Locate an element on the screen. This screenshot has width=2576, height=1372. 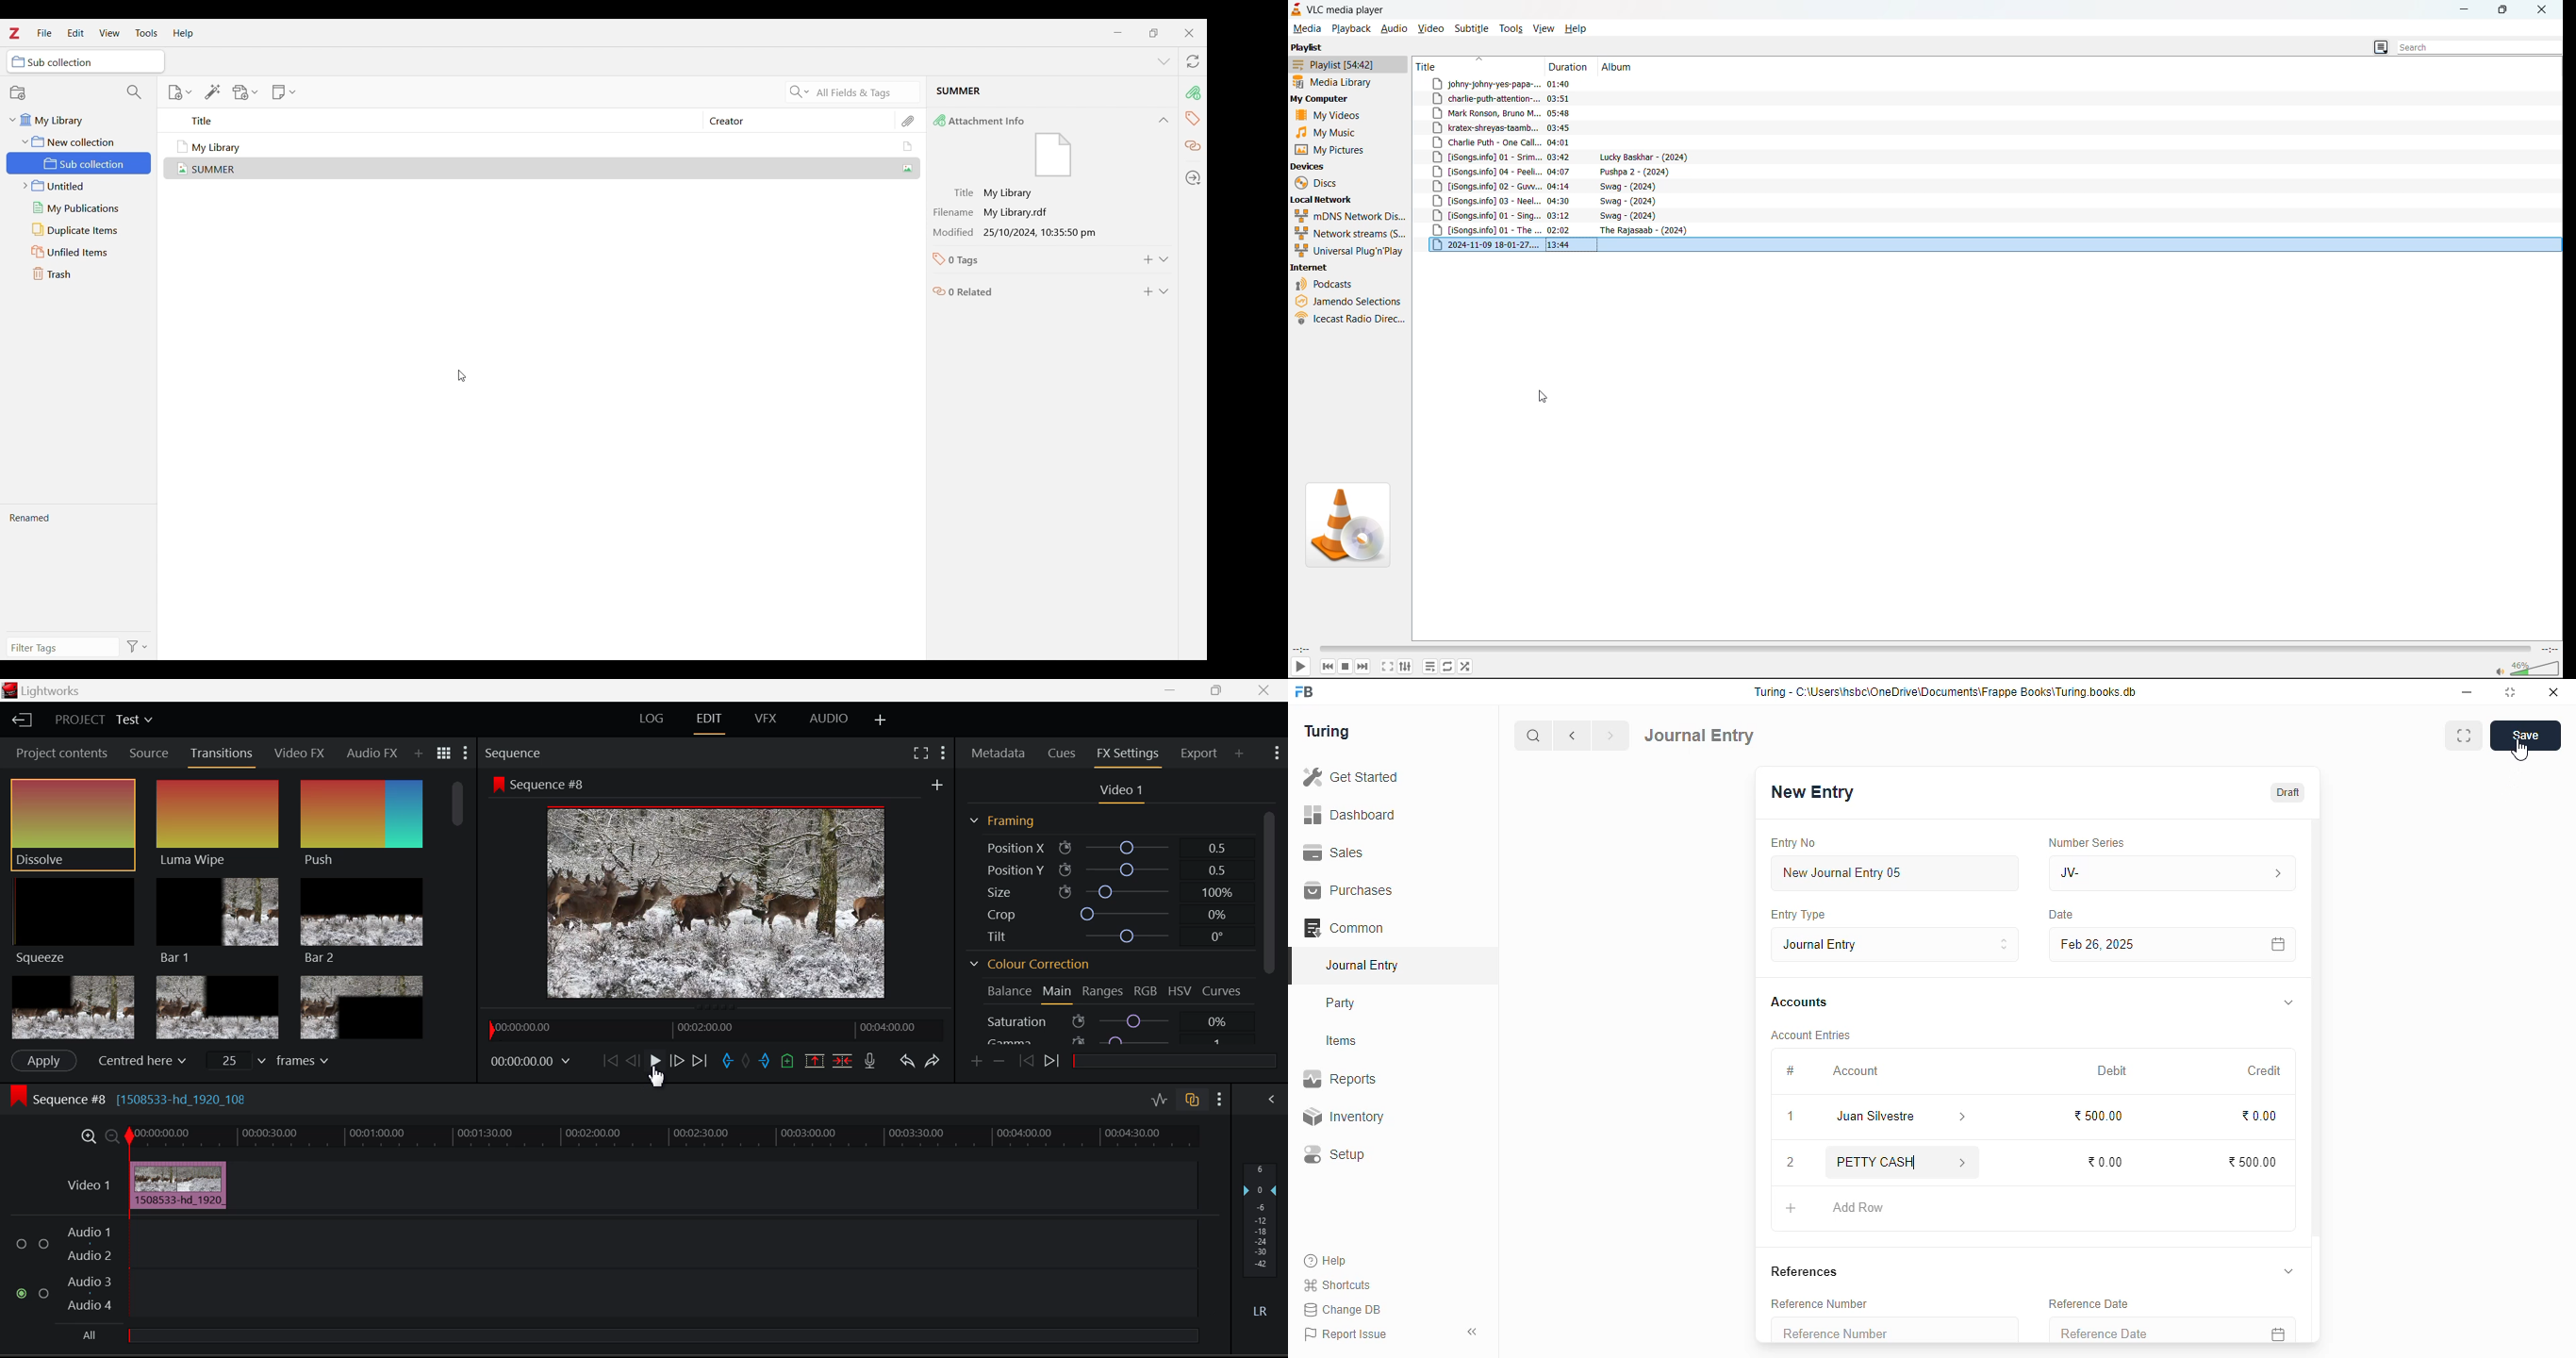
Export is located at coordinates (1202, 753).